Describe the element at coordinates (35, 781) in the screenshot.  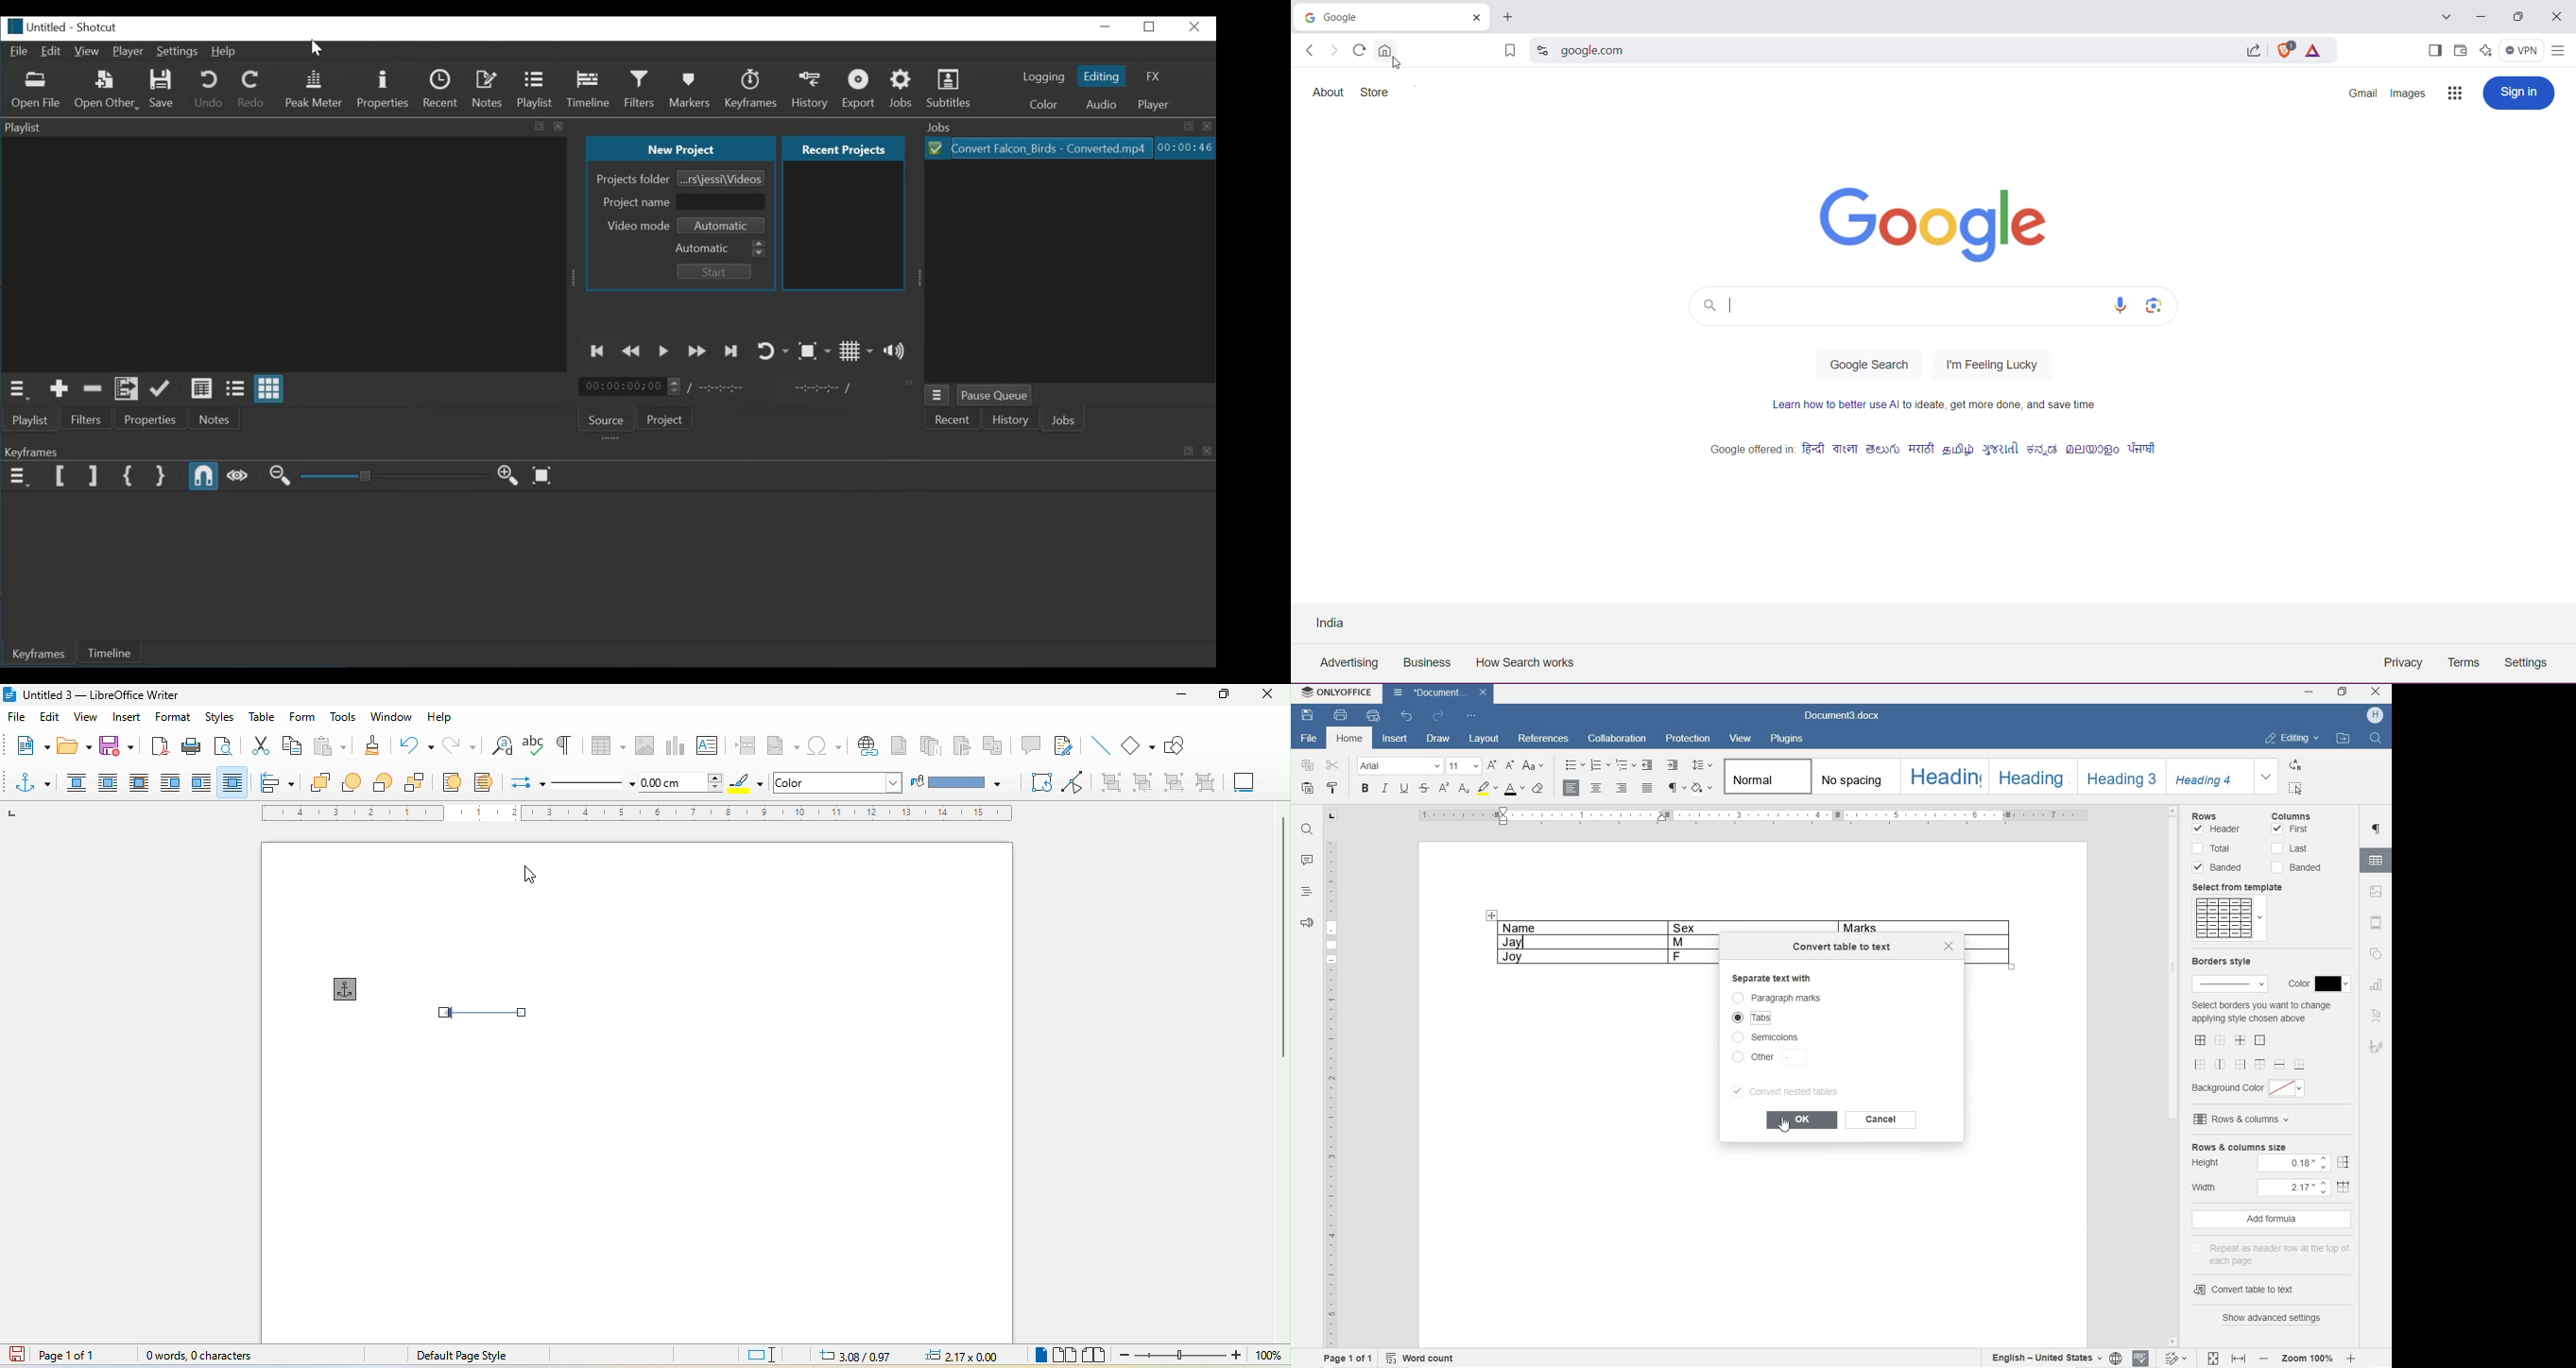
I see `select anchor for object` at that location.